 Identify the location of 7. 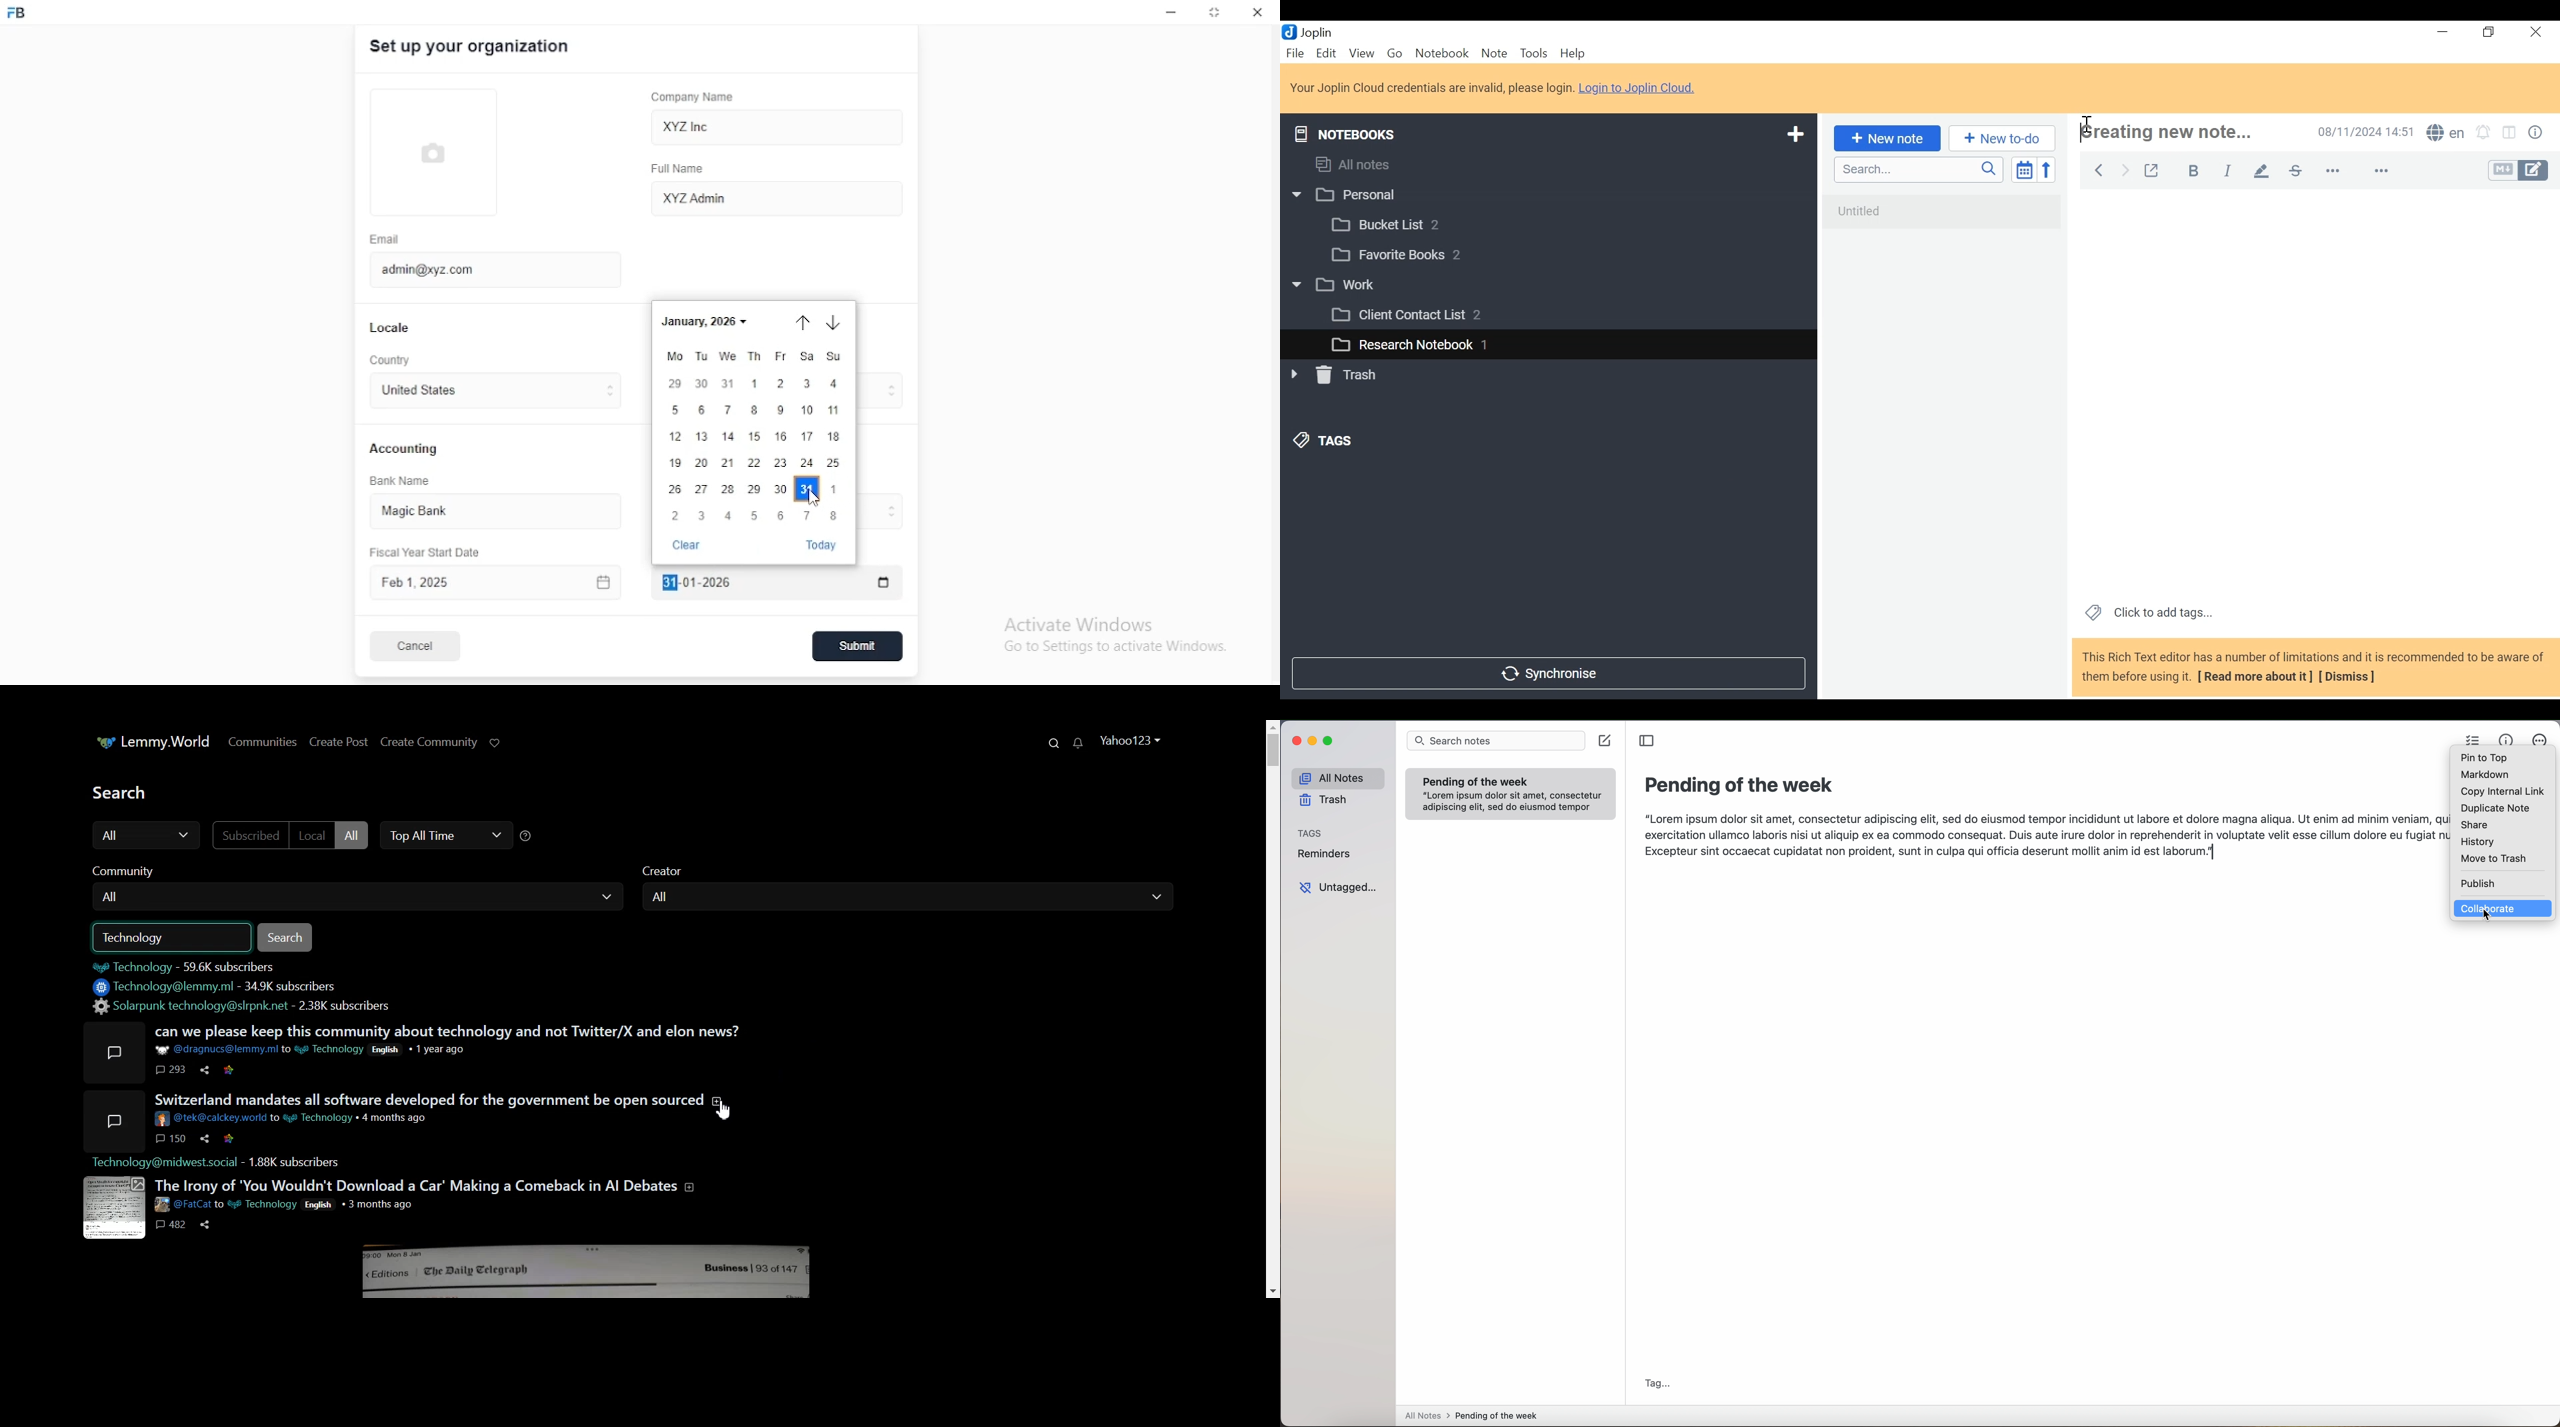
(806, 516).